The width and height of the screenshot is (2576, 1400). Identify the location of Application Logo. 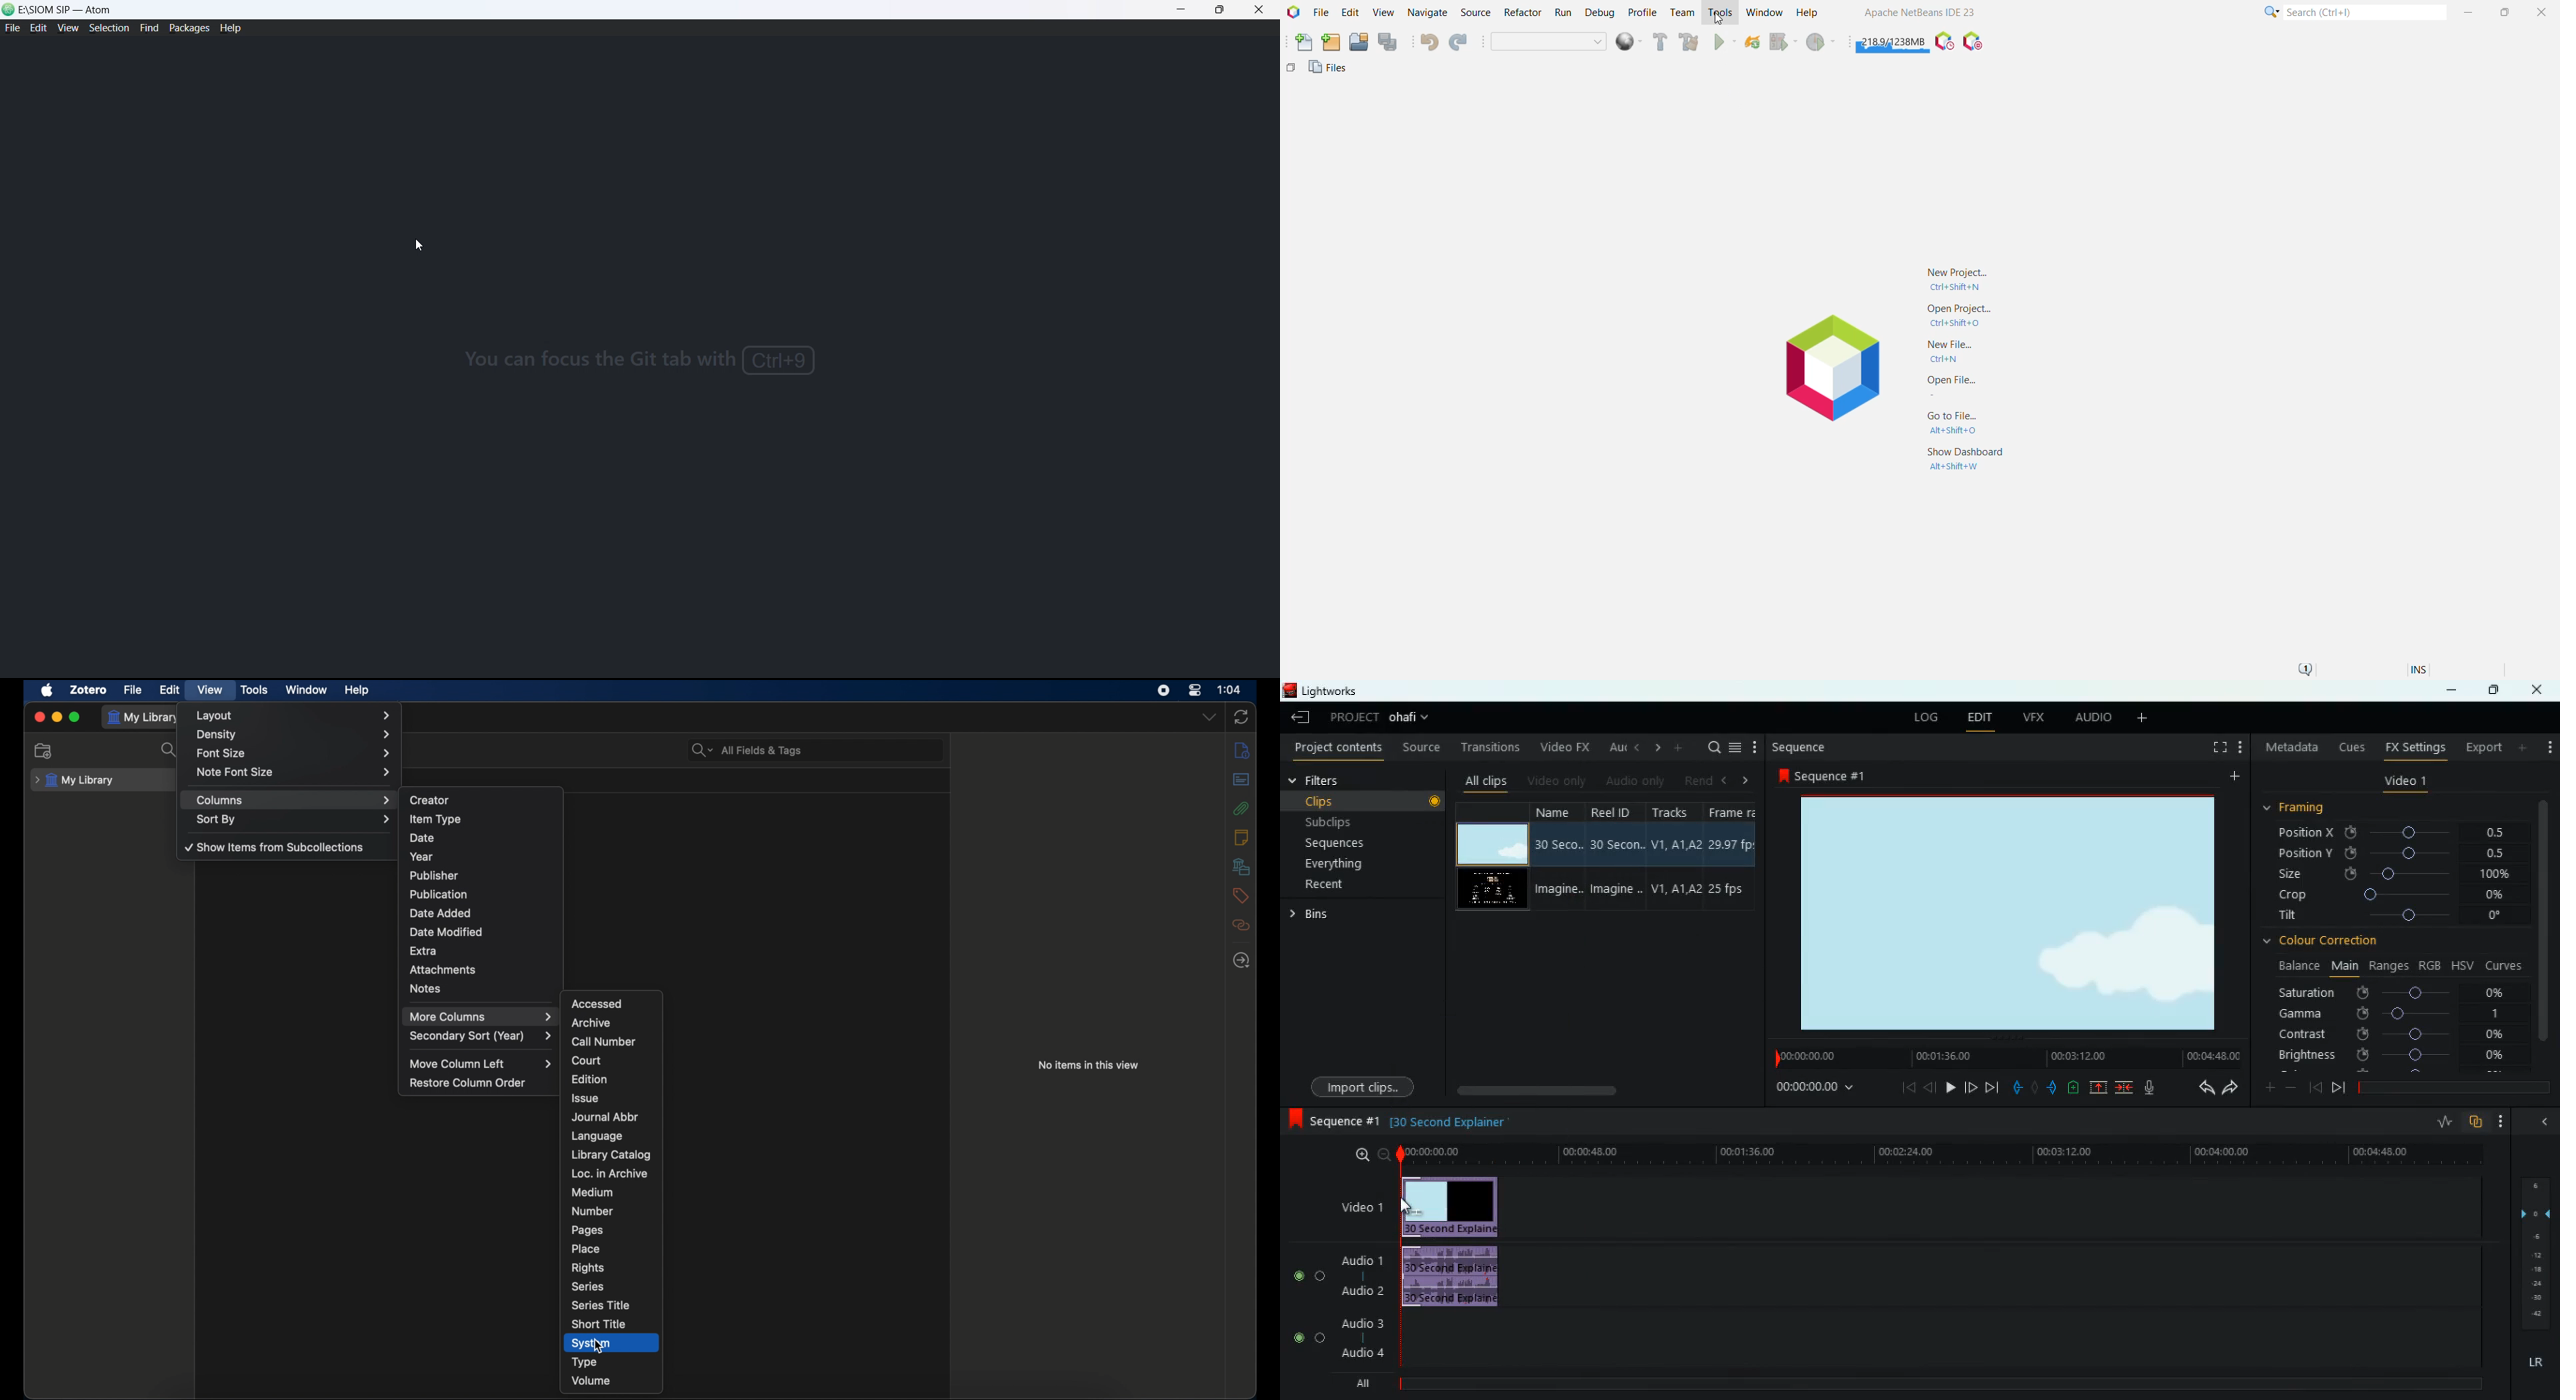
(1292, 13).